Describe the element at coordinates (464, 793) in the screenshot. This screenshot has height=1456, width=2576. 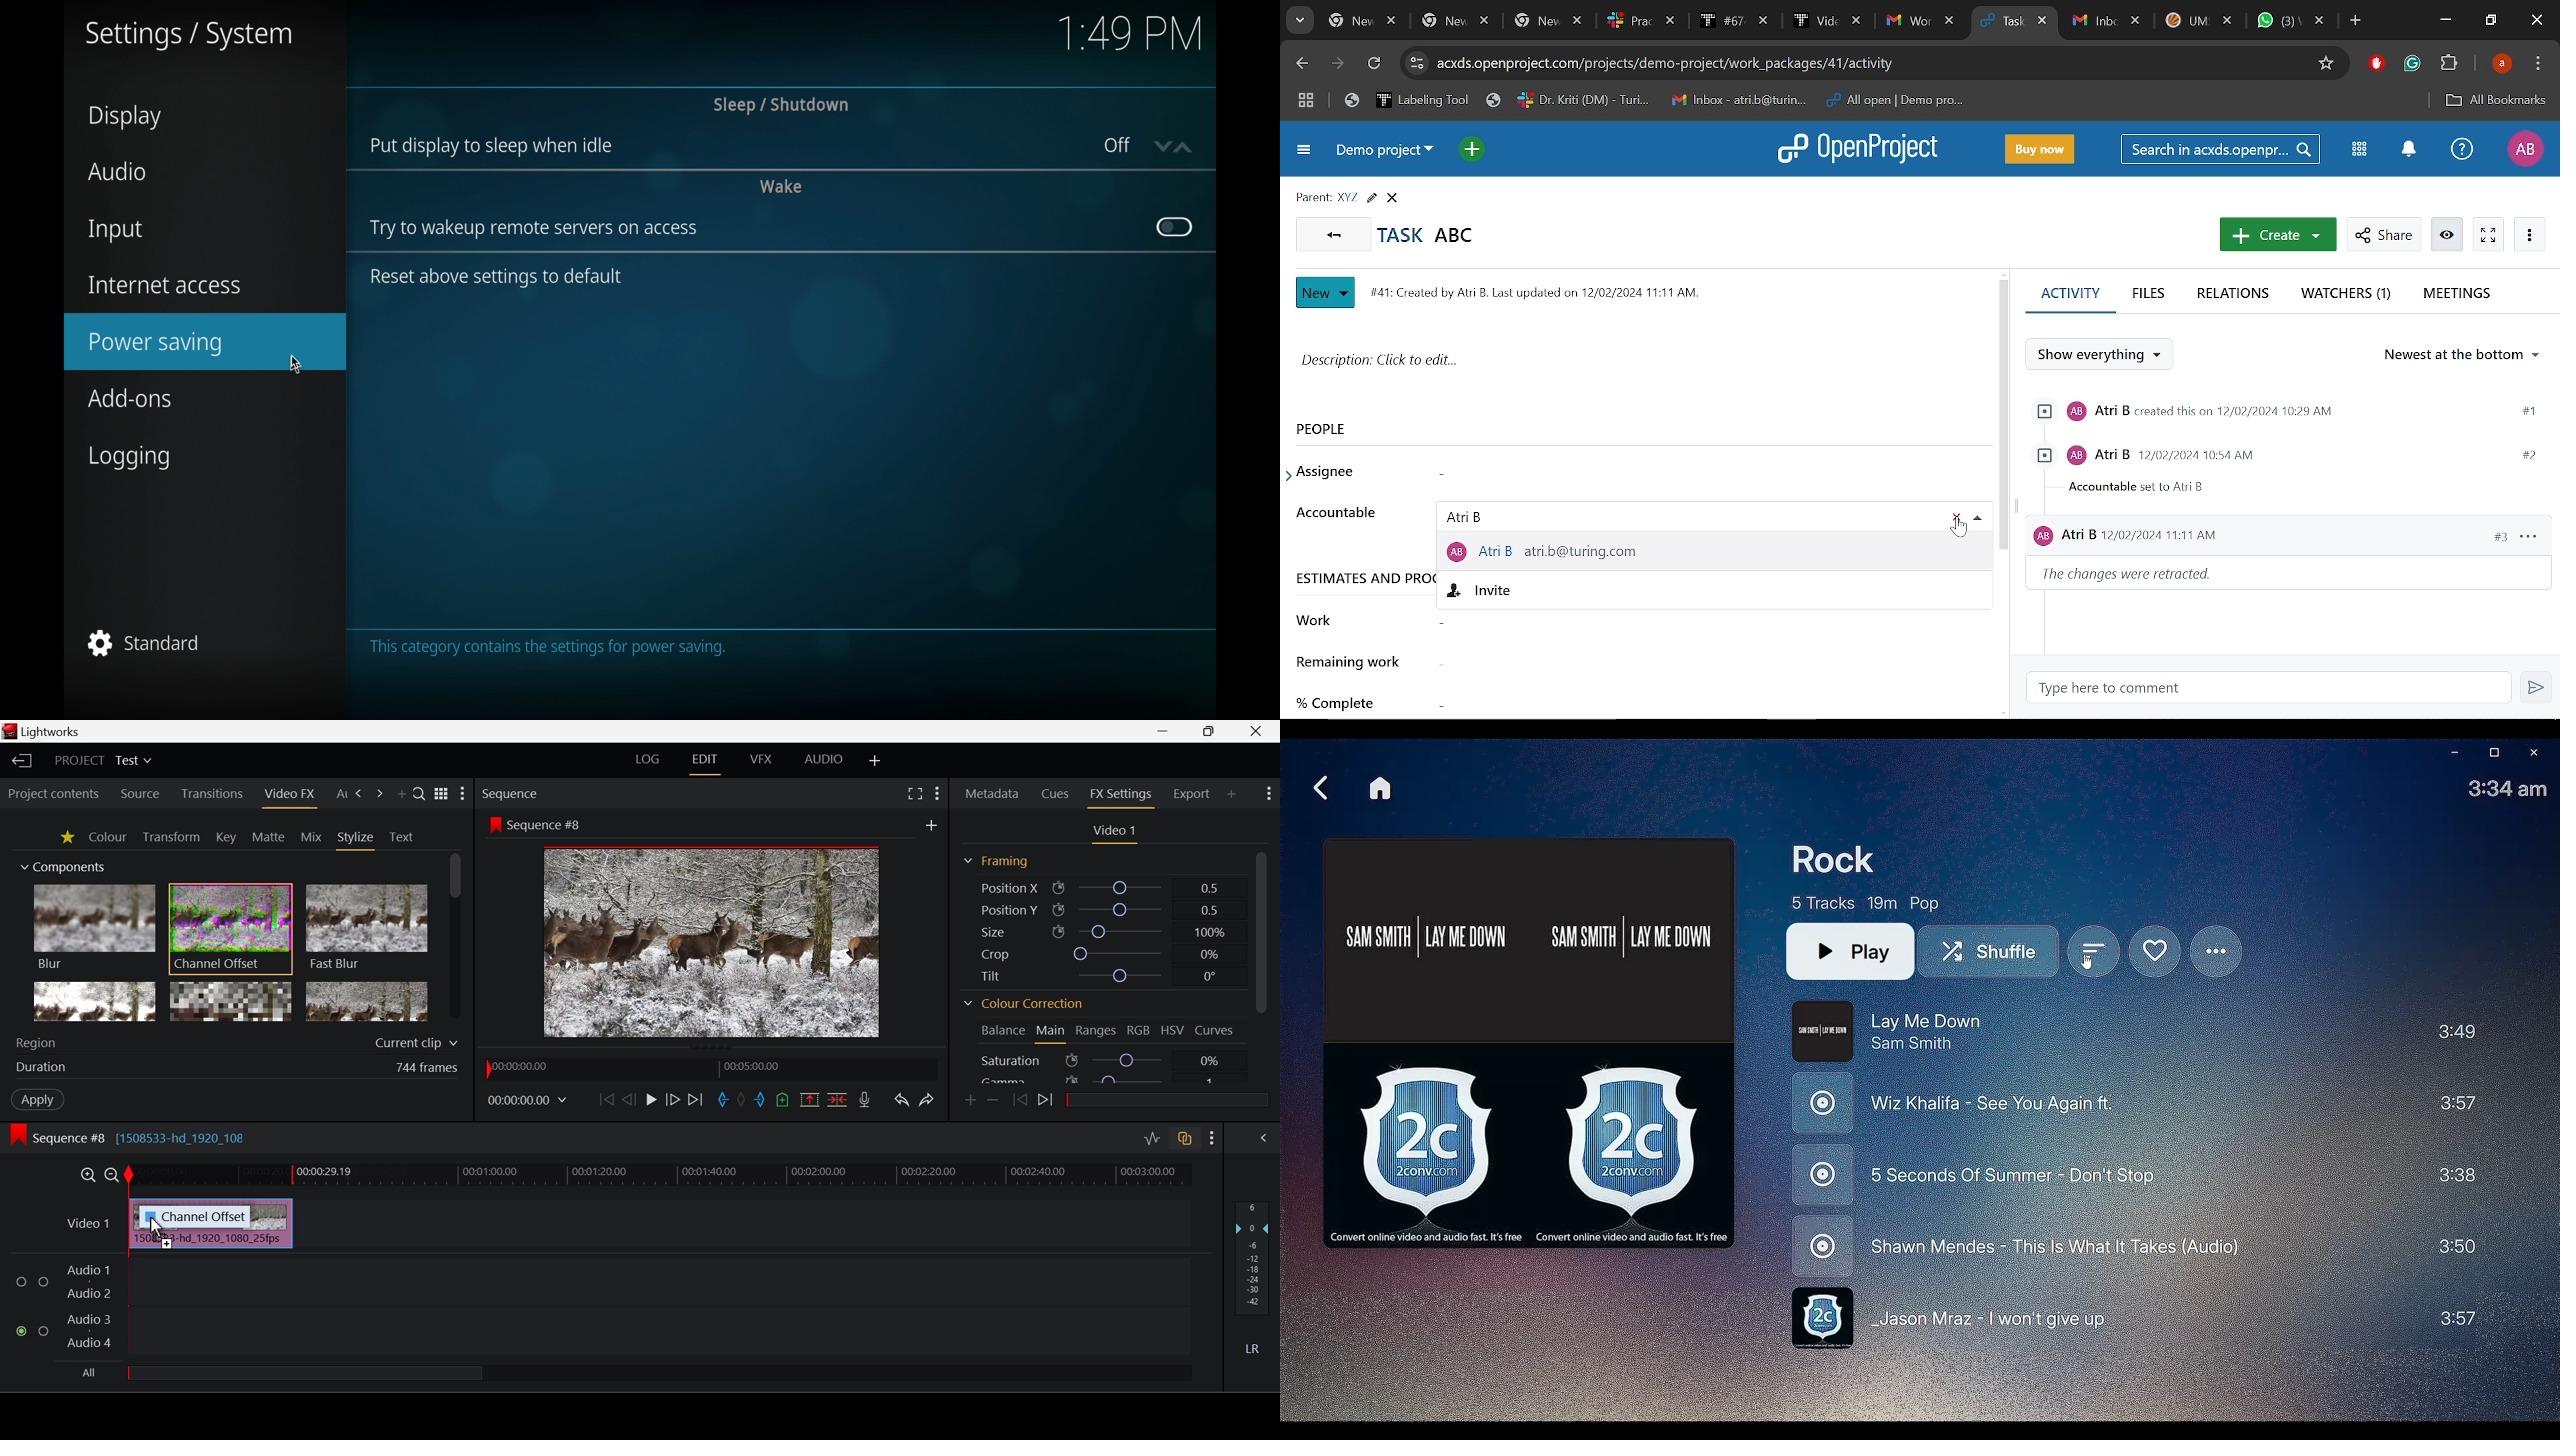
I see `Show Settings` at that location.